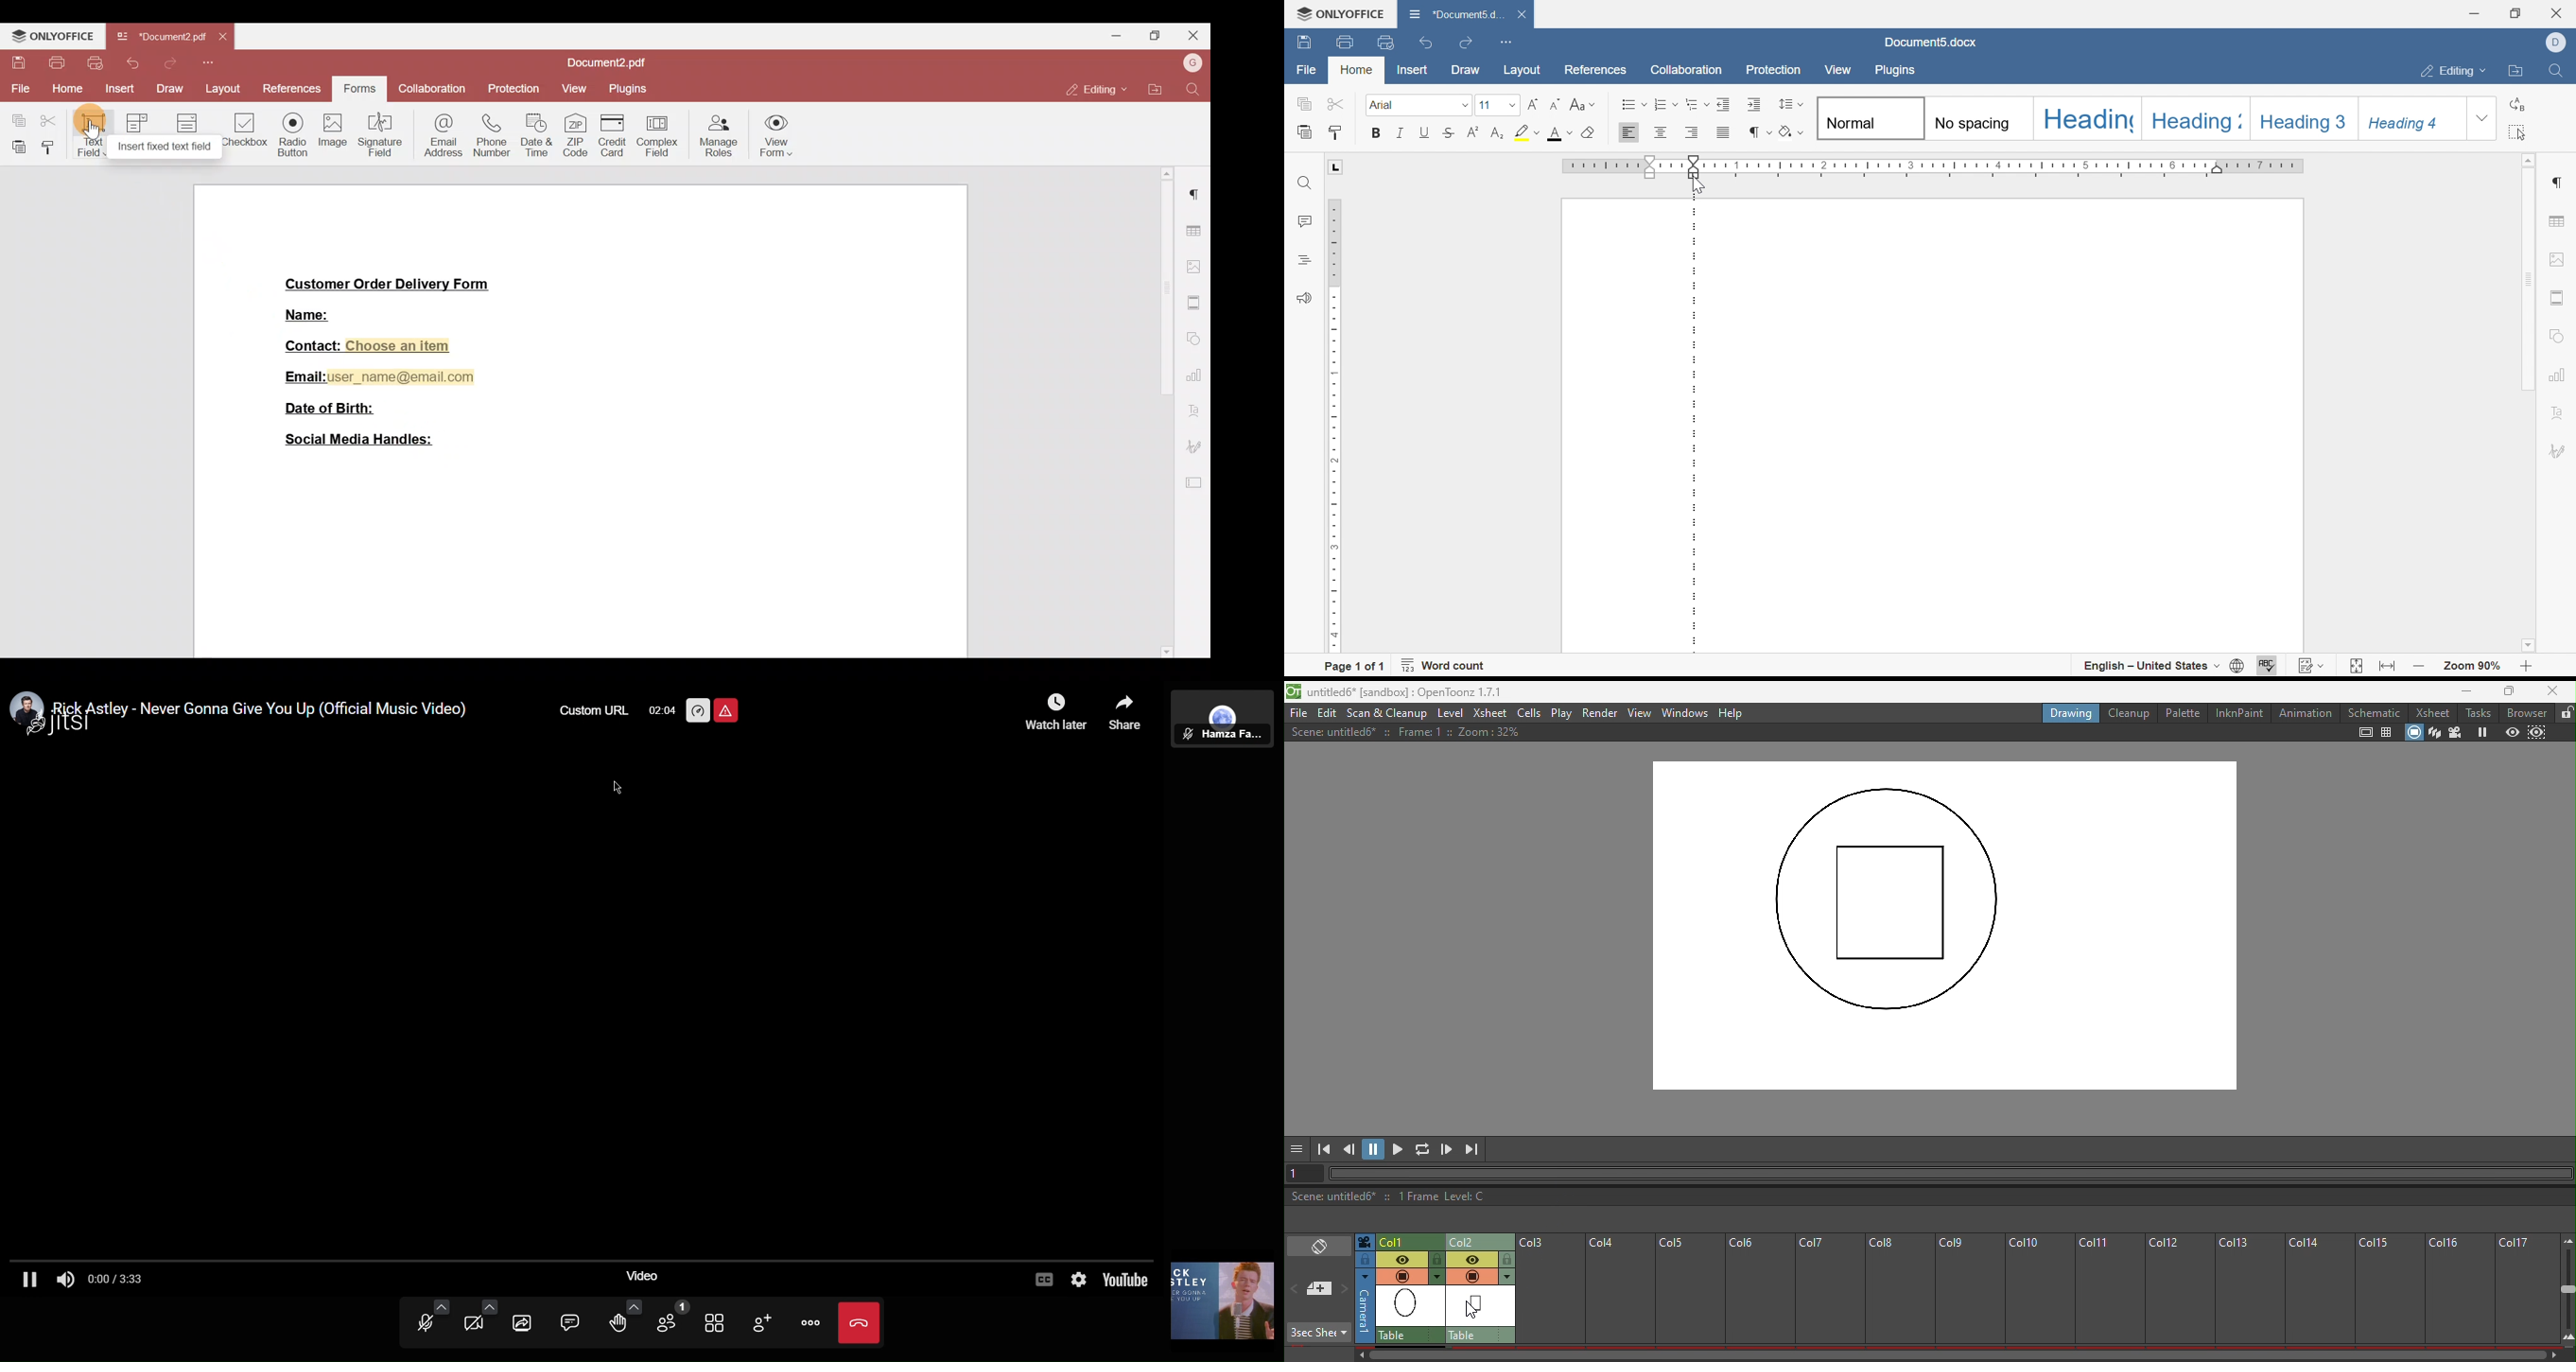 This screenshot has height=1372, width=2576. Describe the element at coordinates (860, 1321) in the screenshot. I see `Close` at that location.